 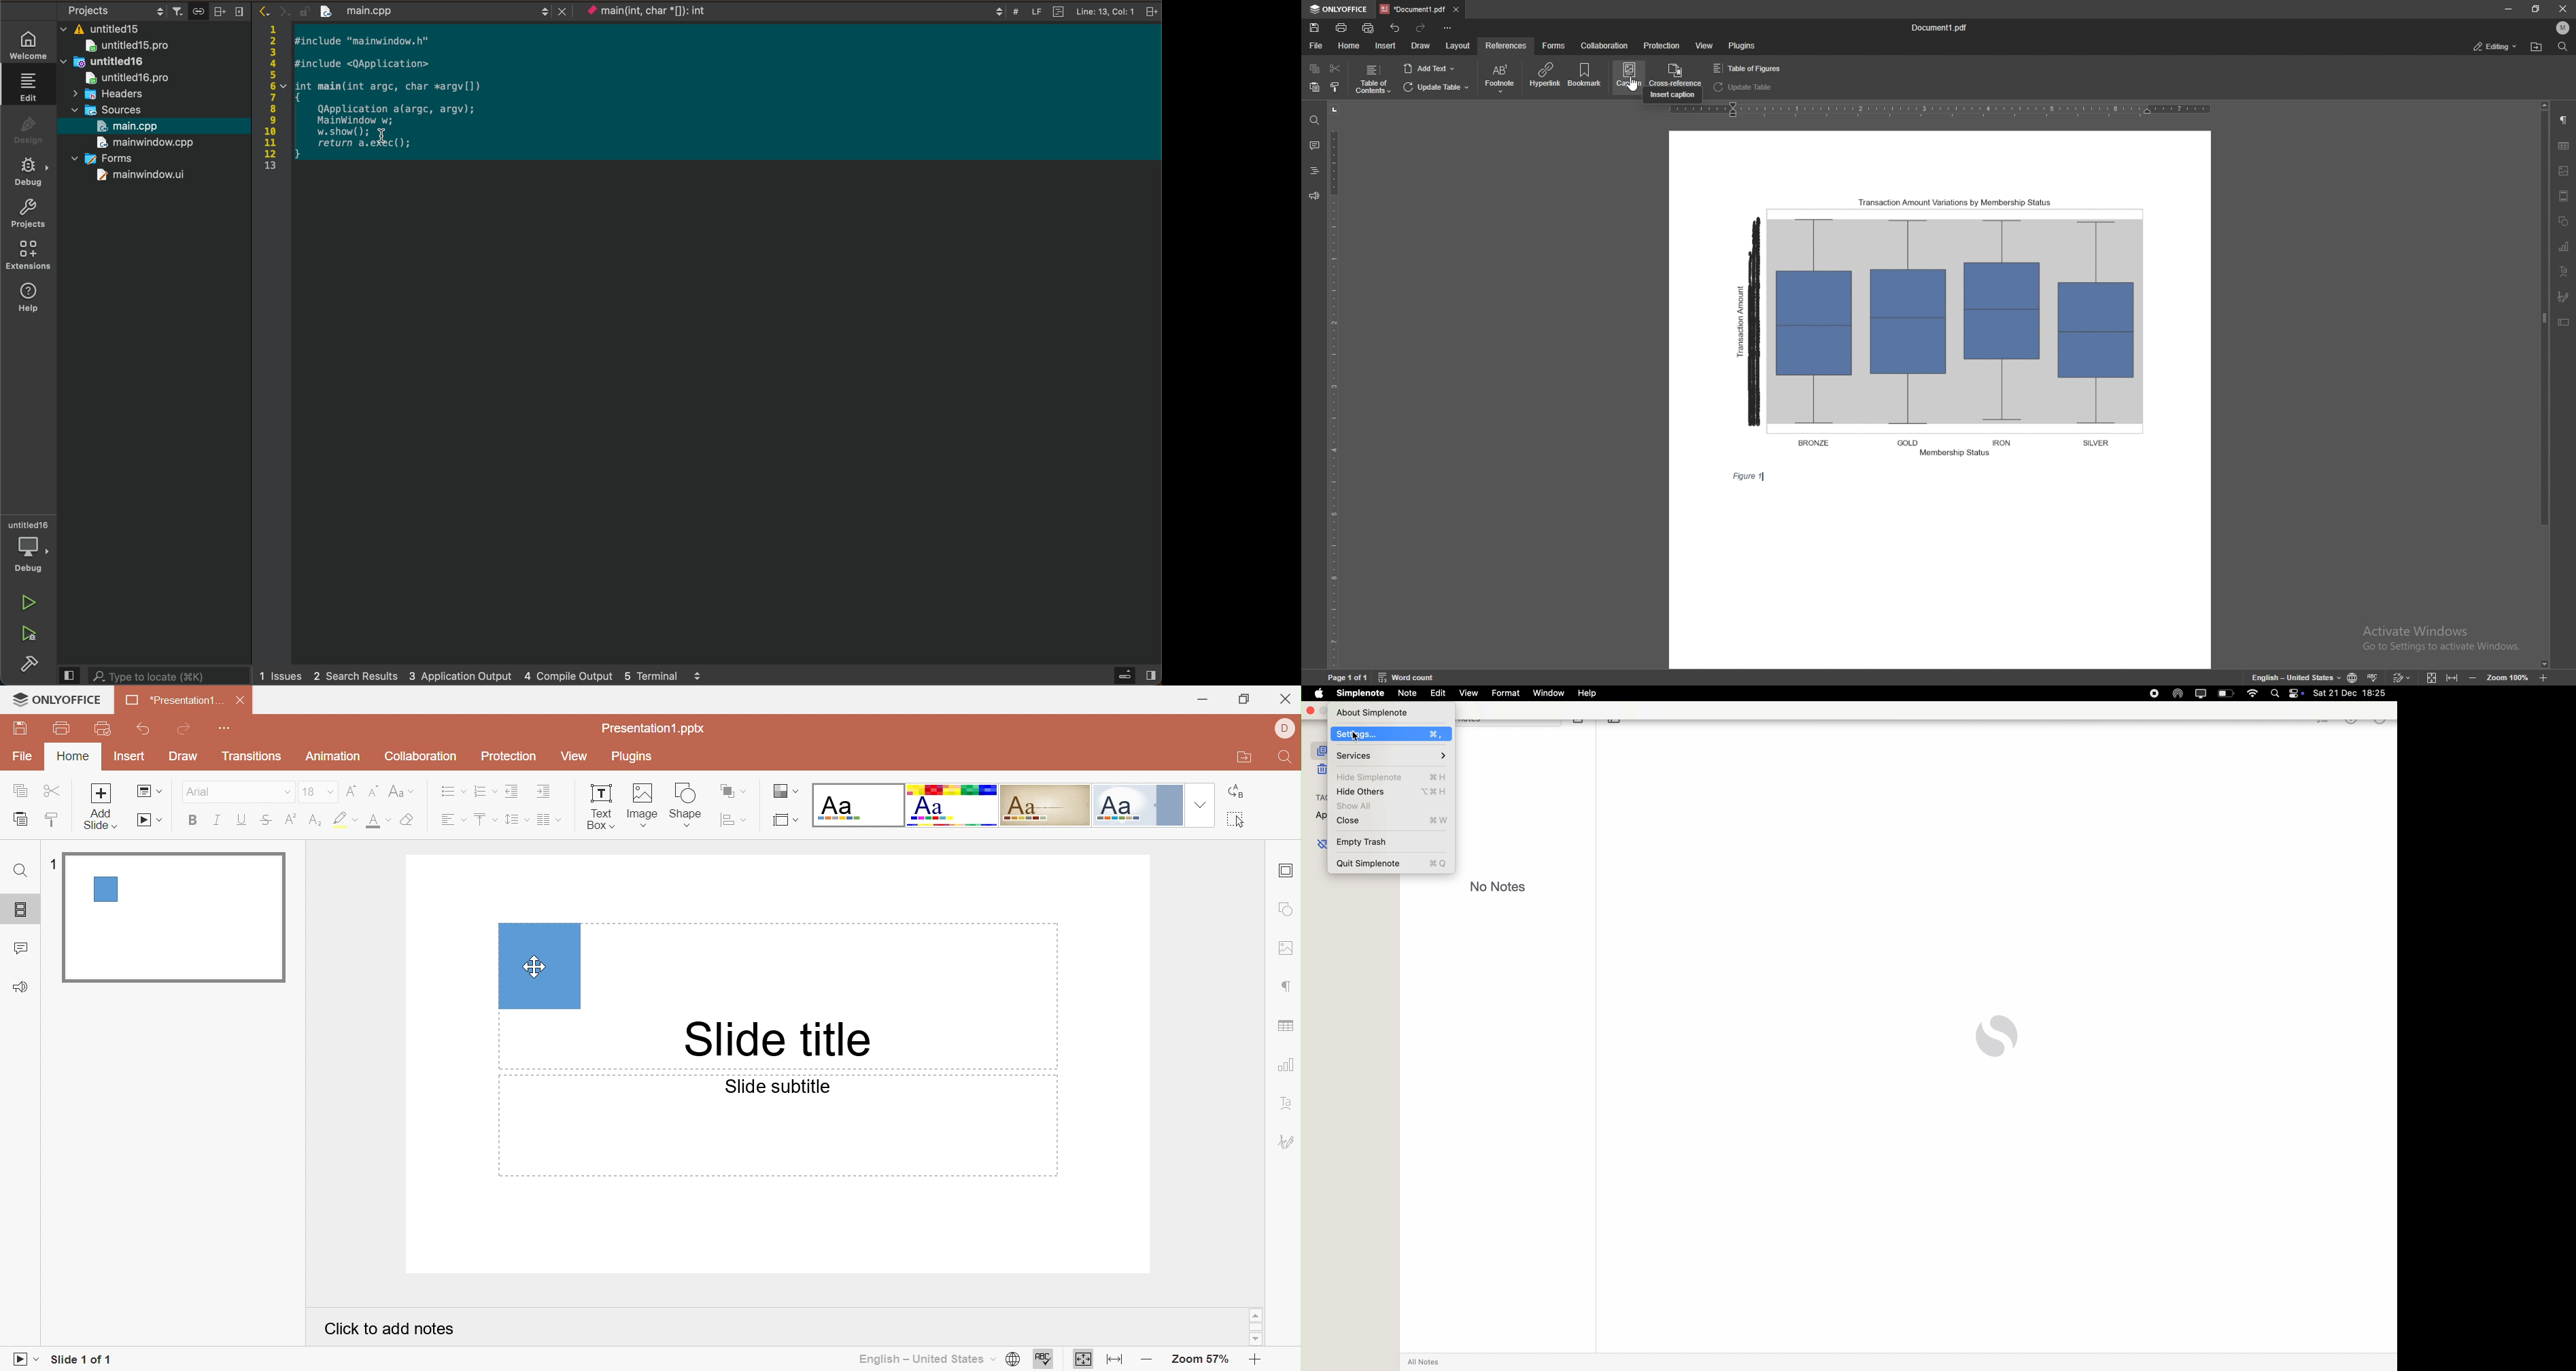 What do you see at coordinates (1286, 729) in the screenshot?
I see `DELL` at bounding box center [1286, 729].